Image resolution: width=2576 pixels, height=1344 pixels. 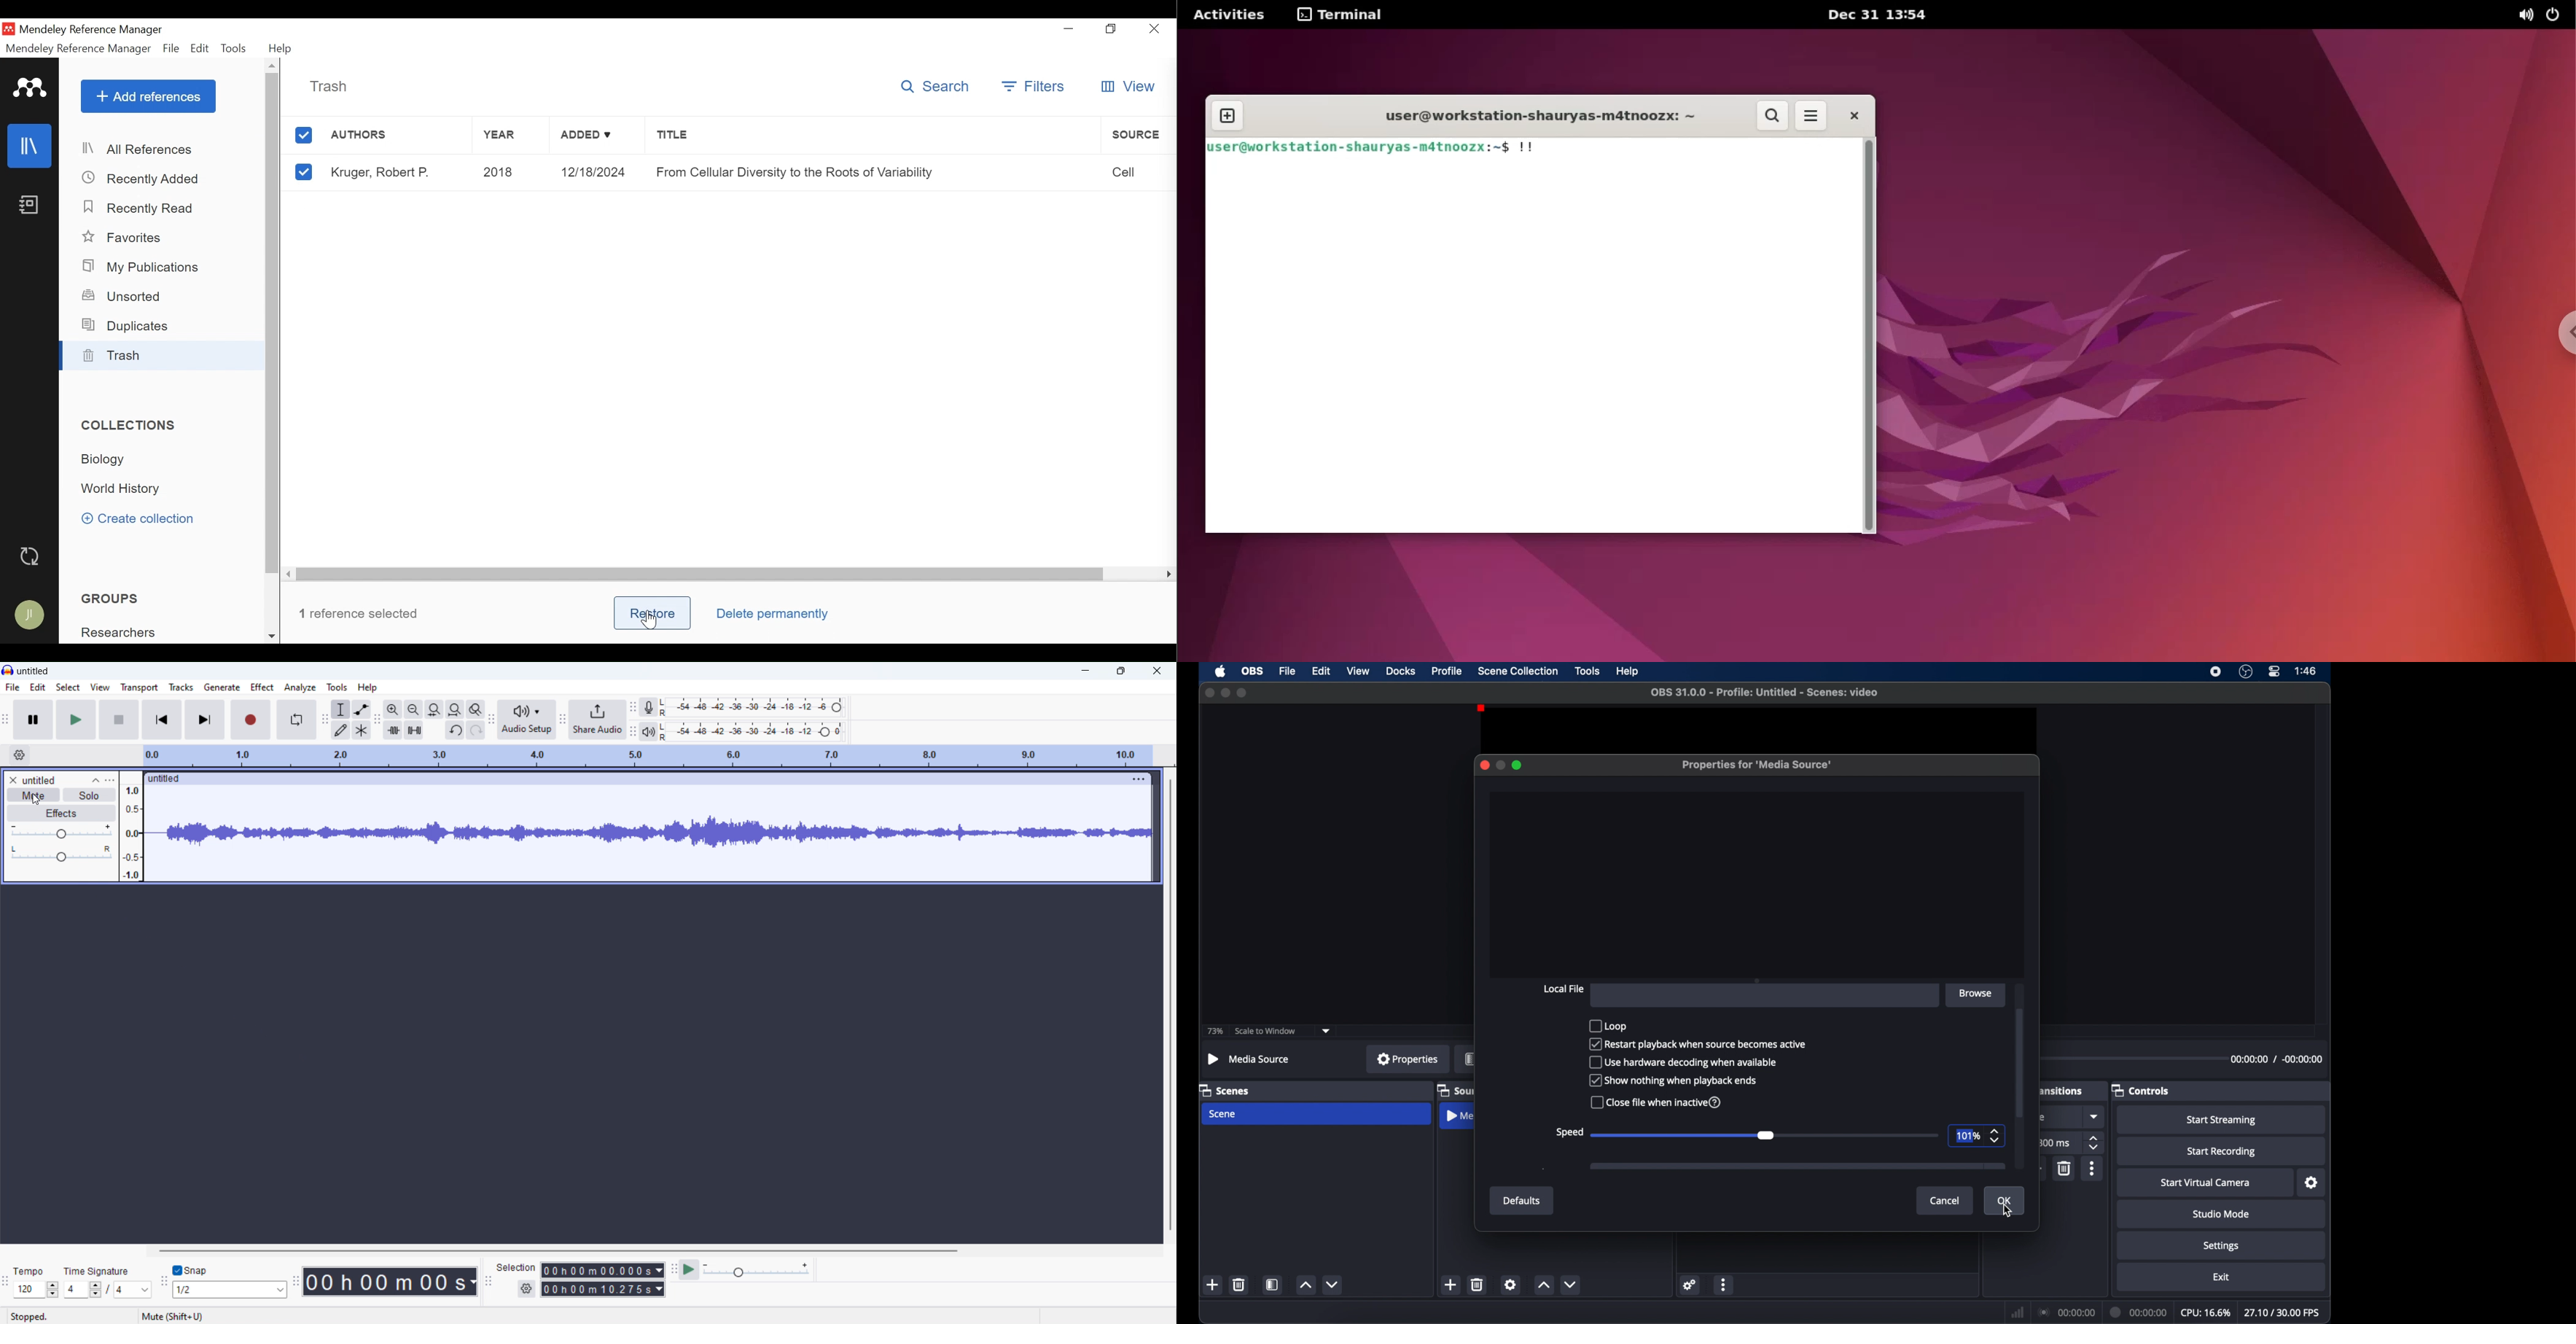 What do you see at coordinates (200, 48) in the screenshot?
I see `Edit` at bounding box center [200, 48].